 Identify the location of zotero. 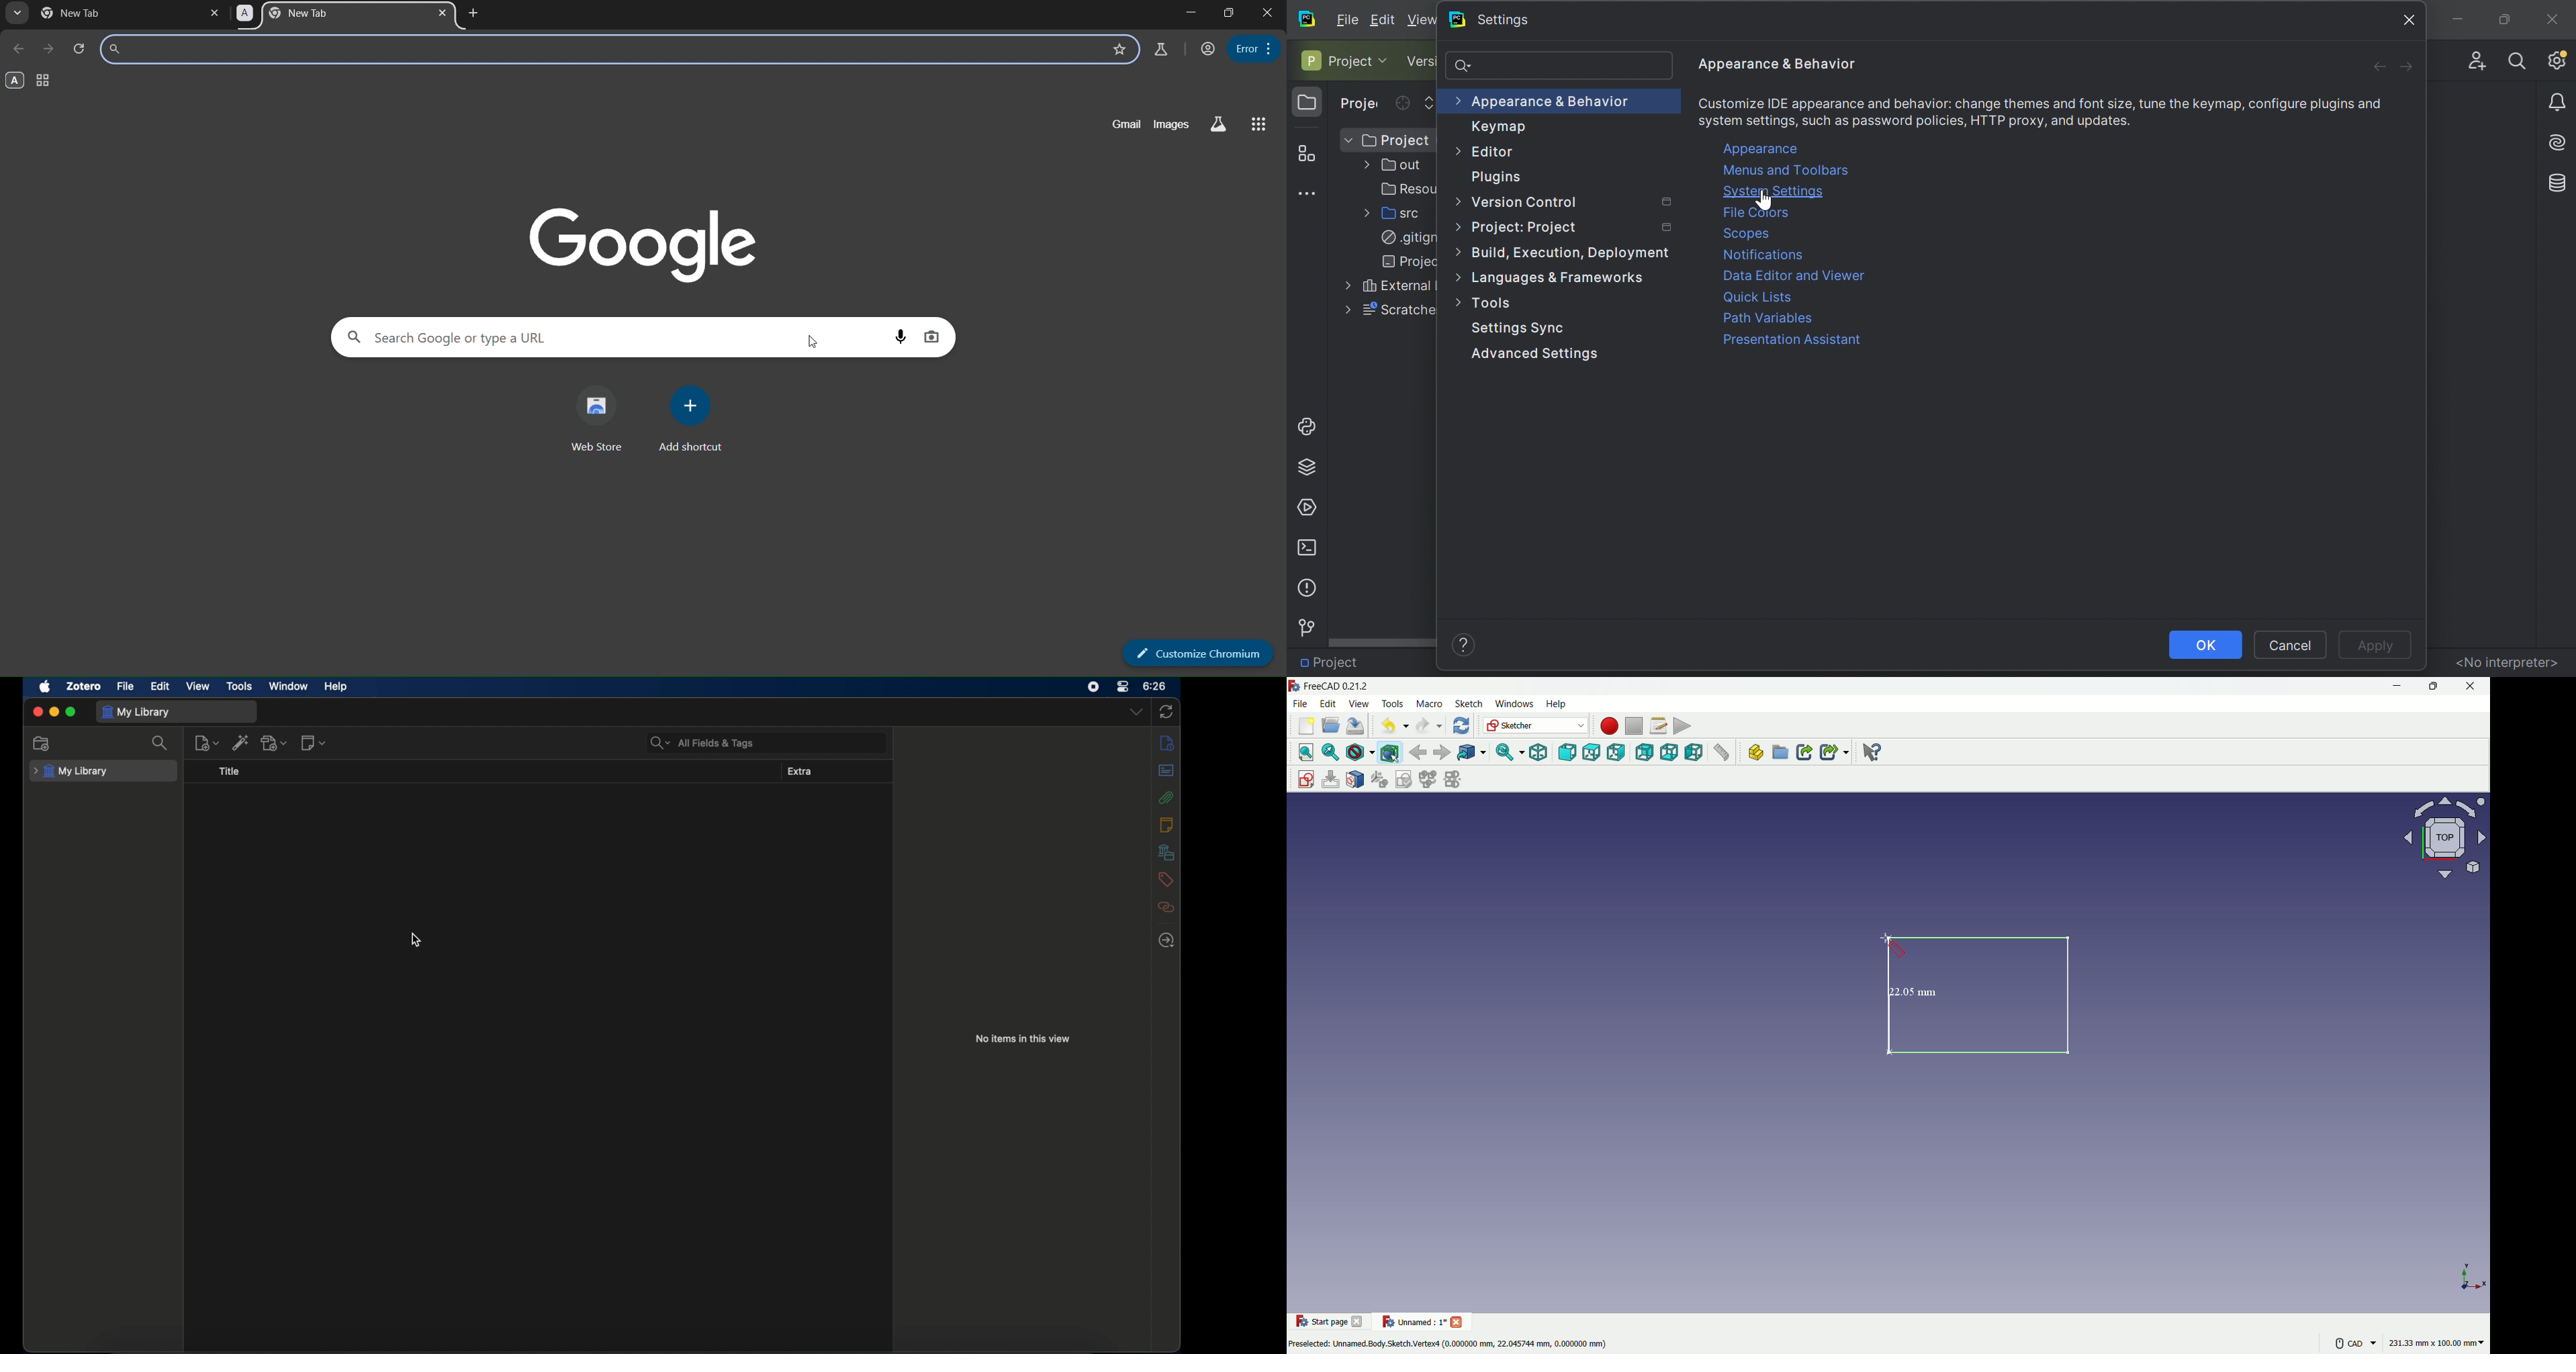
(84, 686).